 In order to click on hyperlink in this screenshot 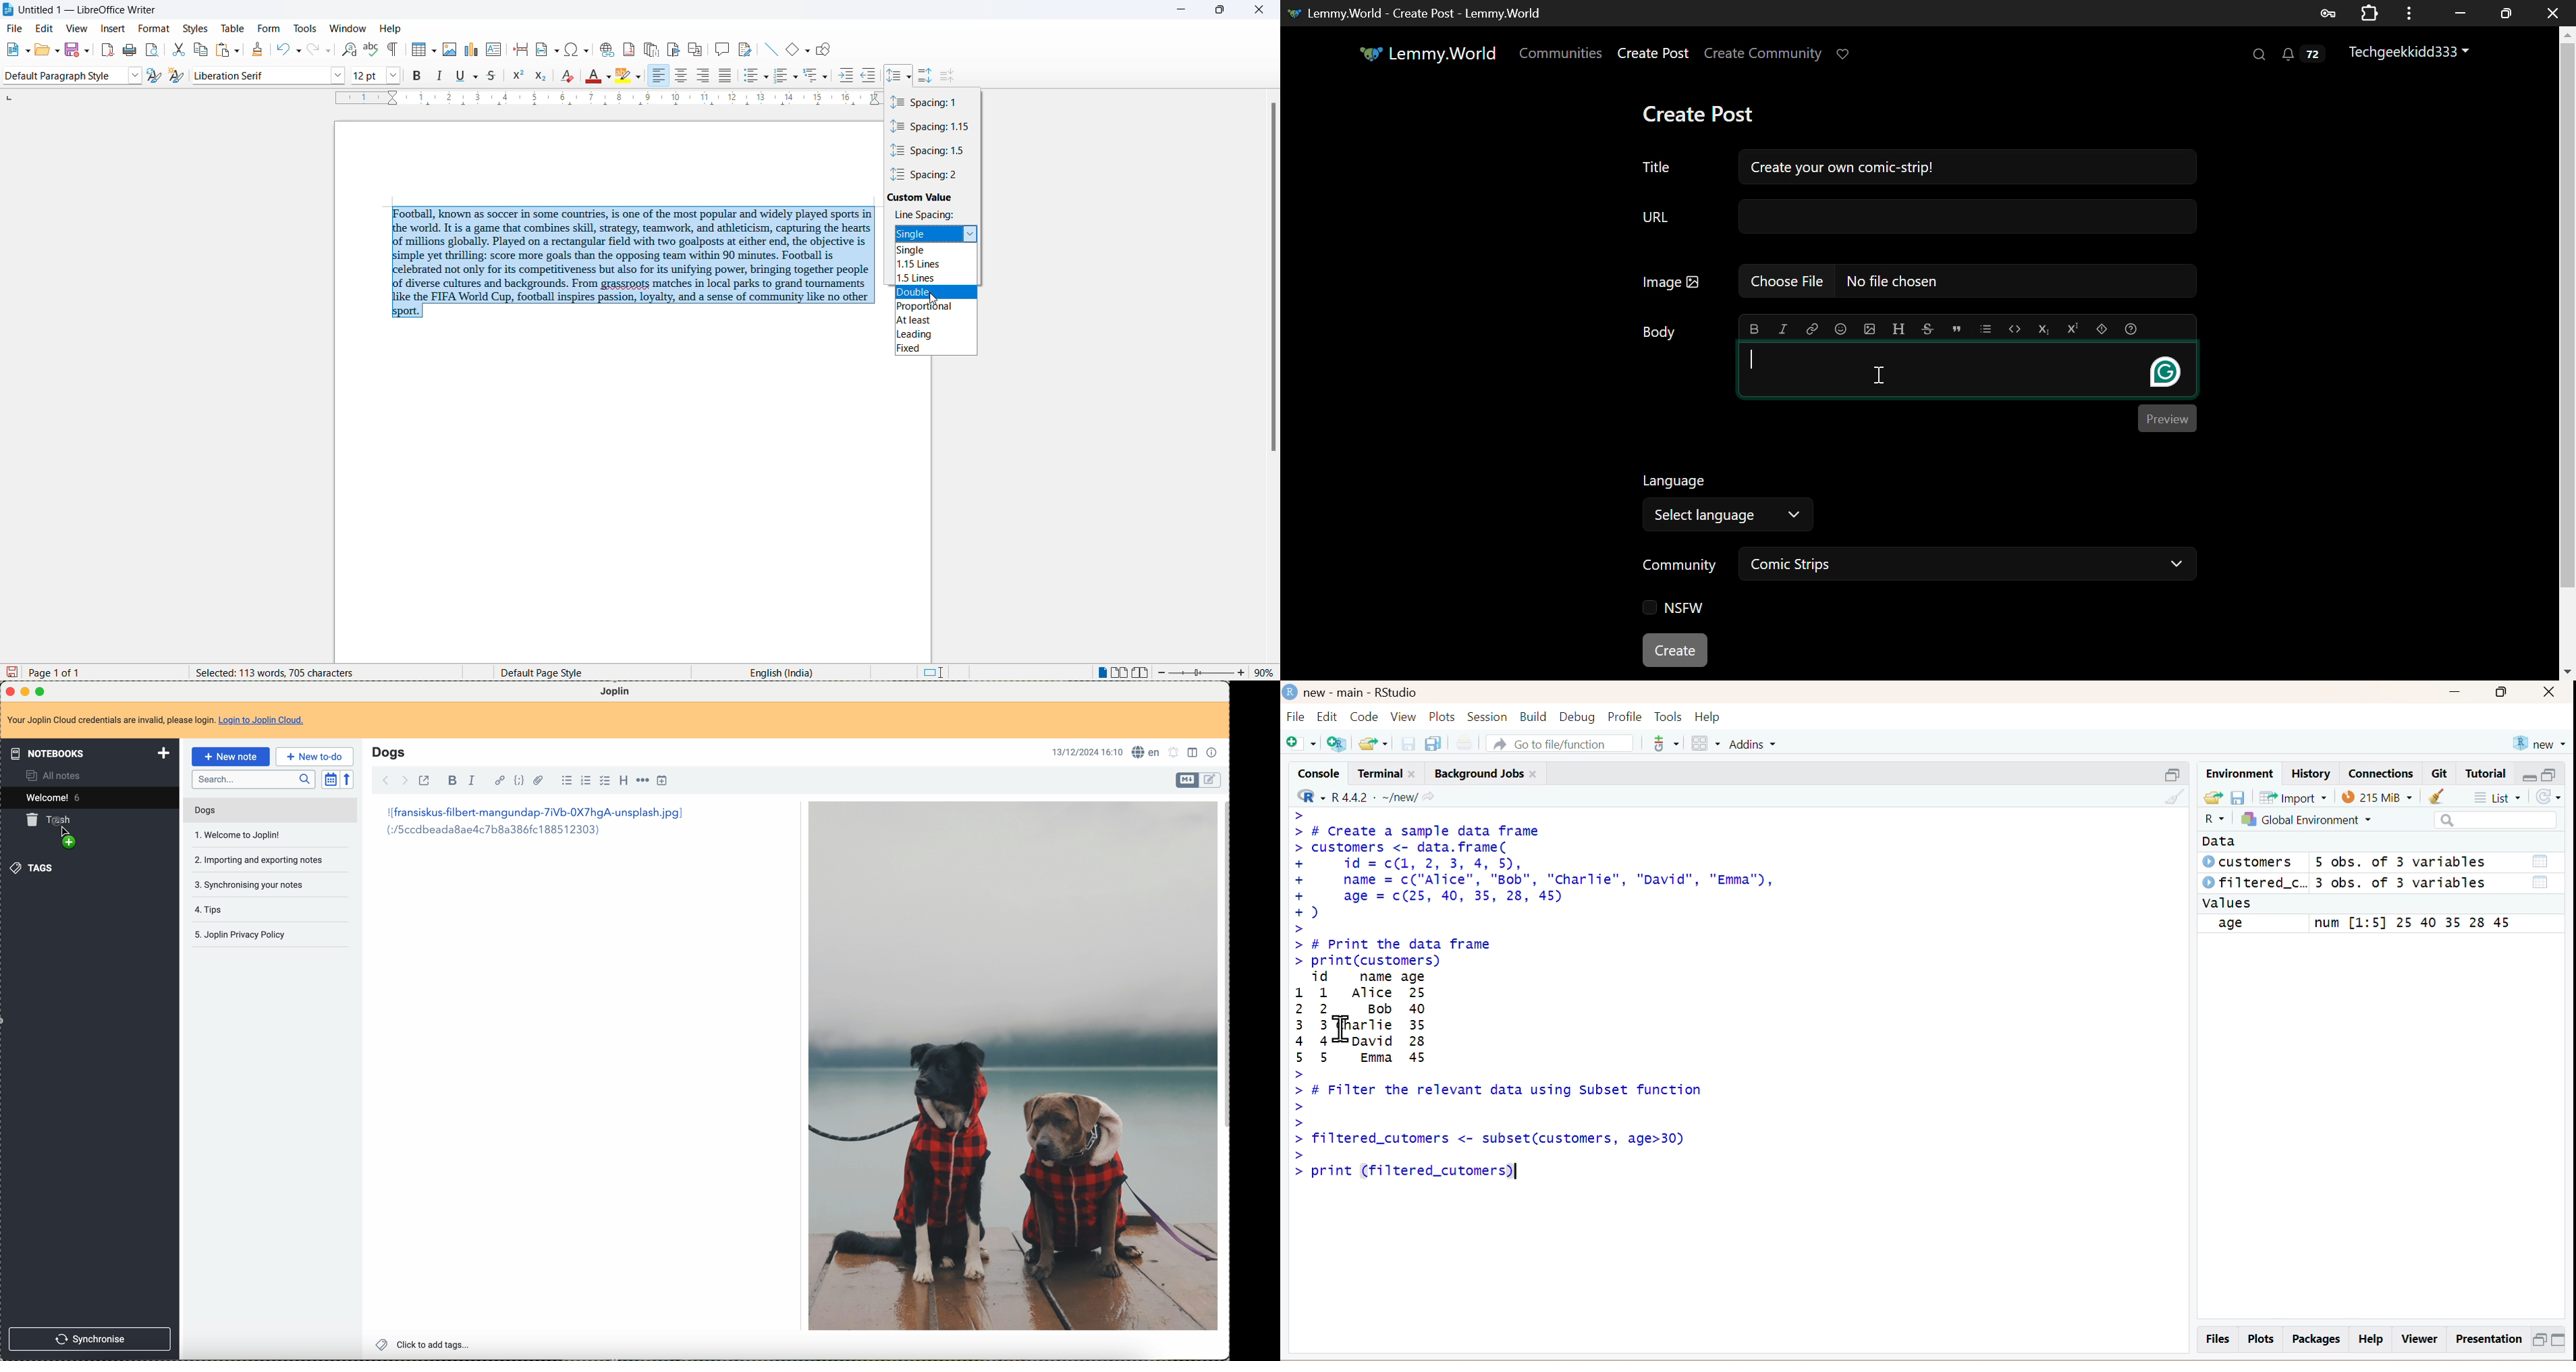, I will do `click(497, 780)`.